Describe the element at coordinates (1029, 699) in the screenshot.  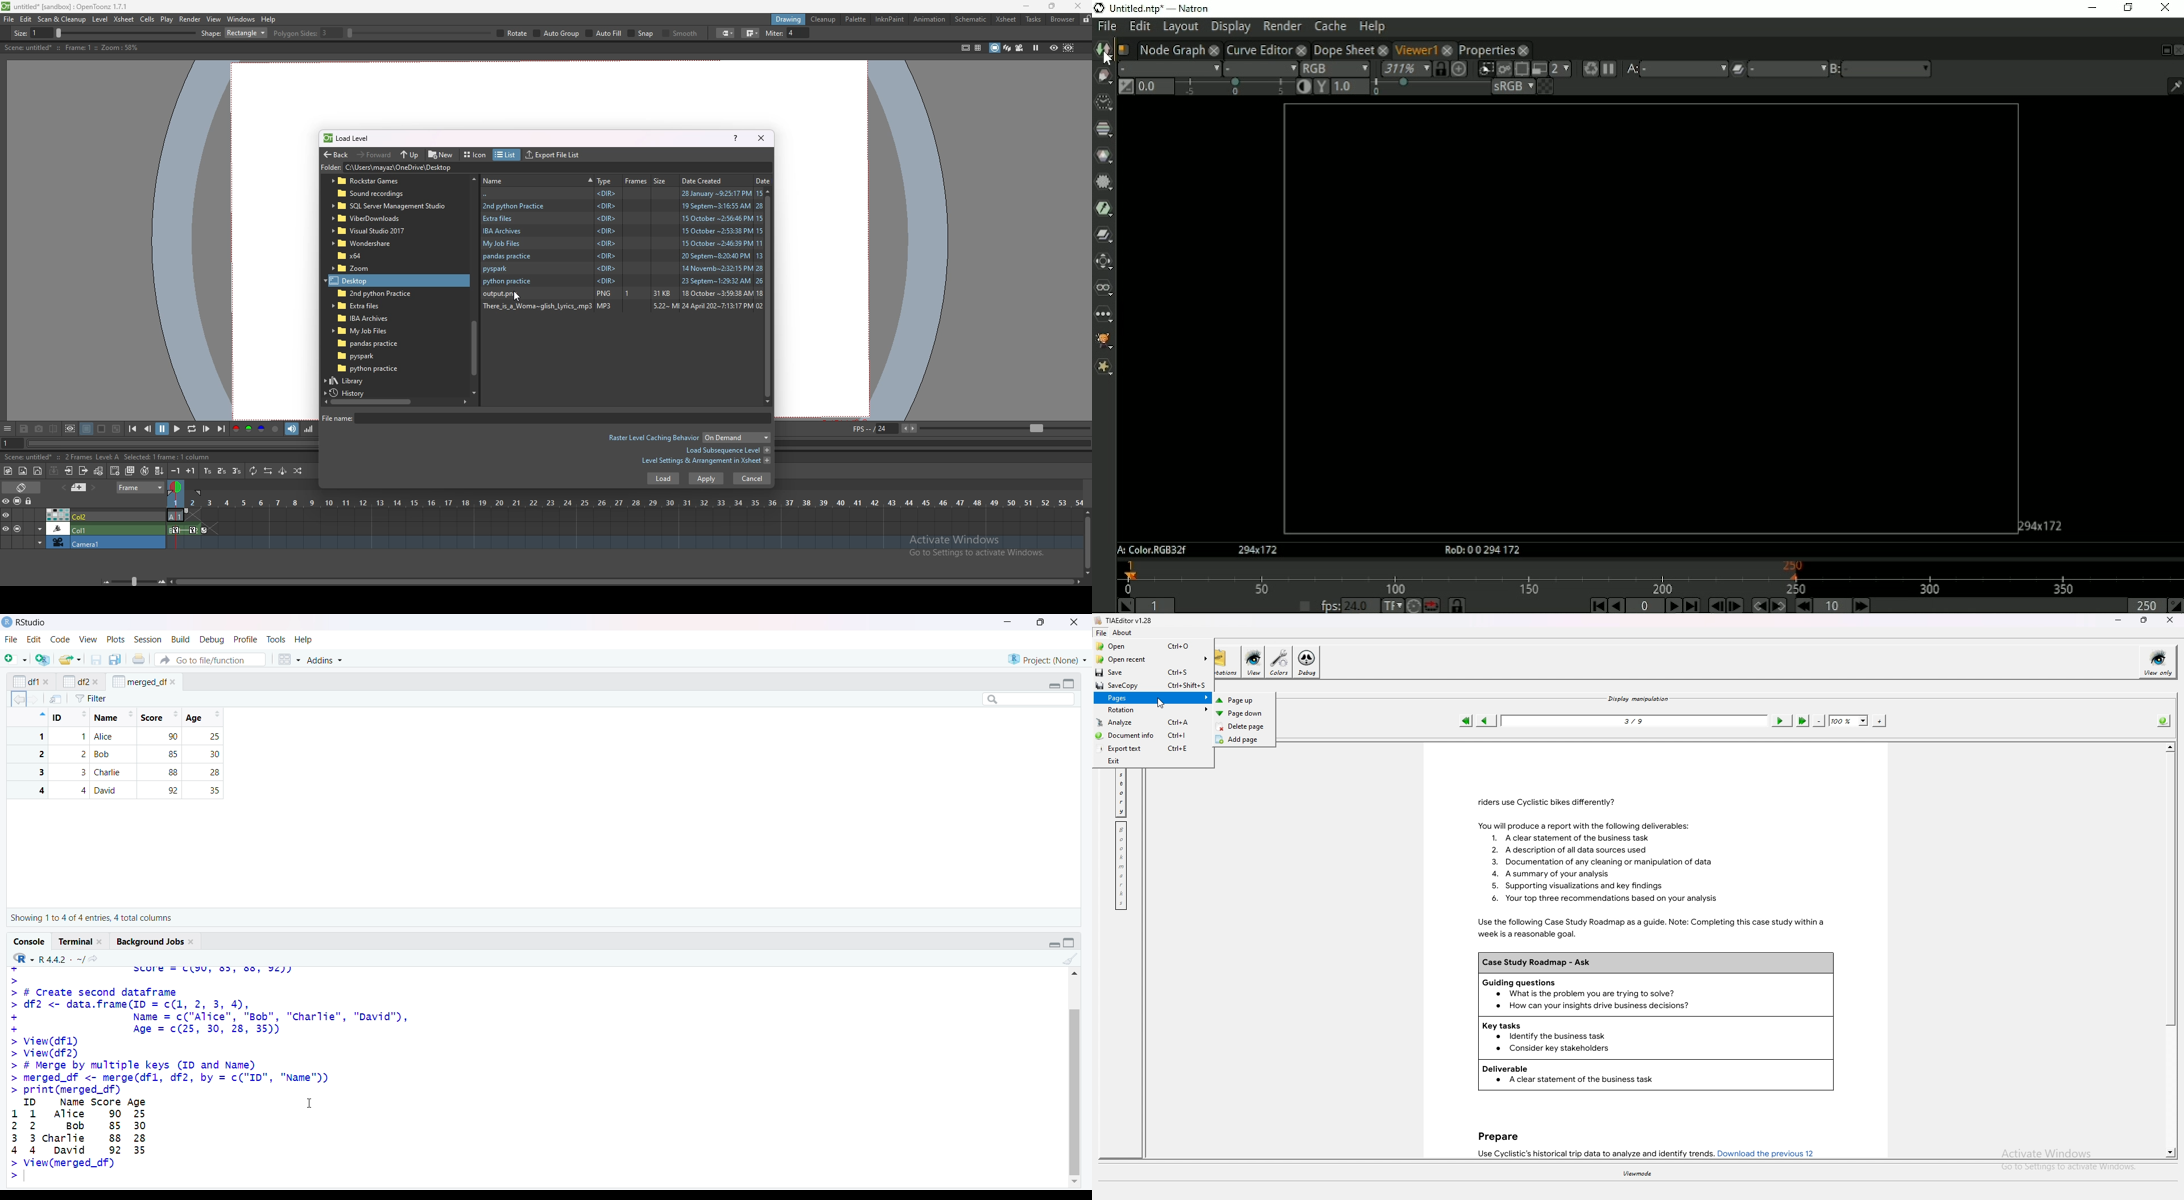
I see `searchbox` at that location.